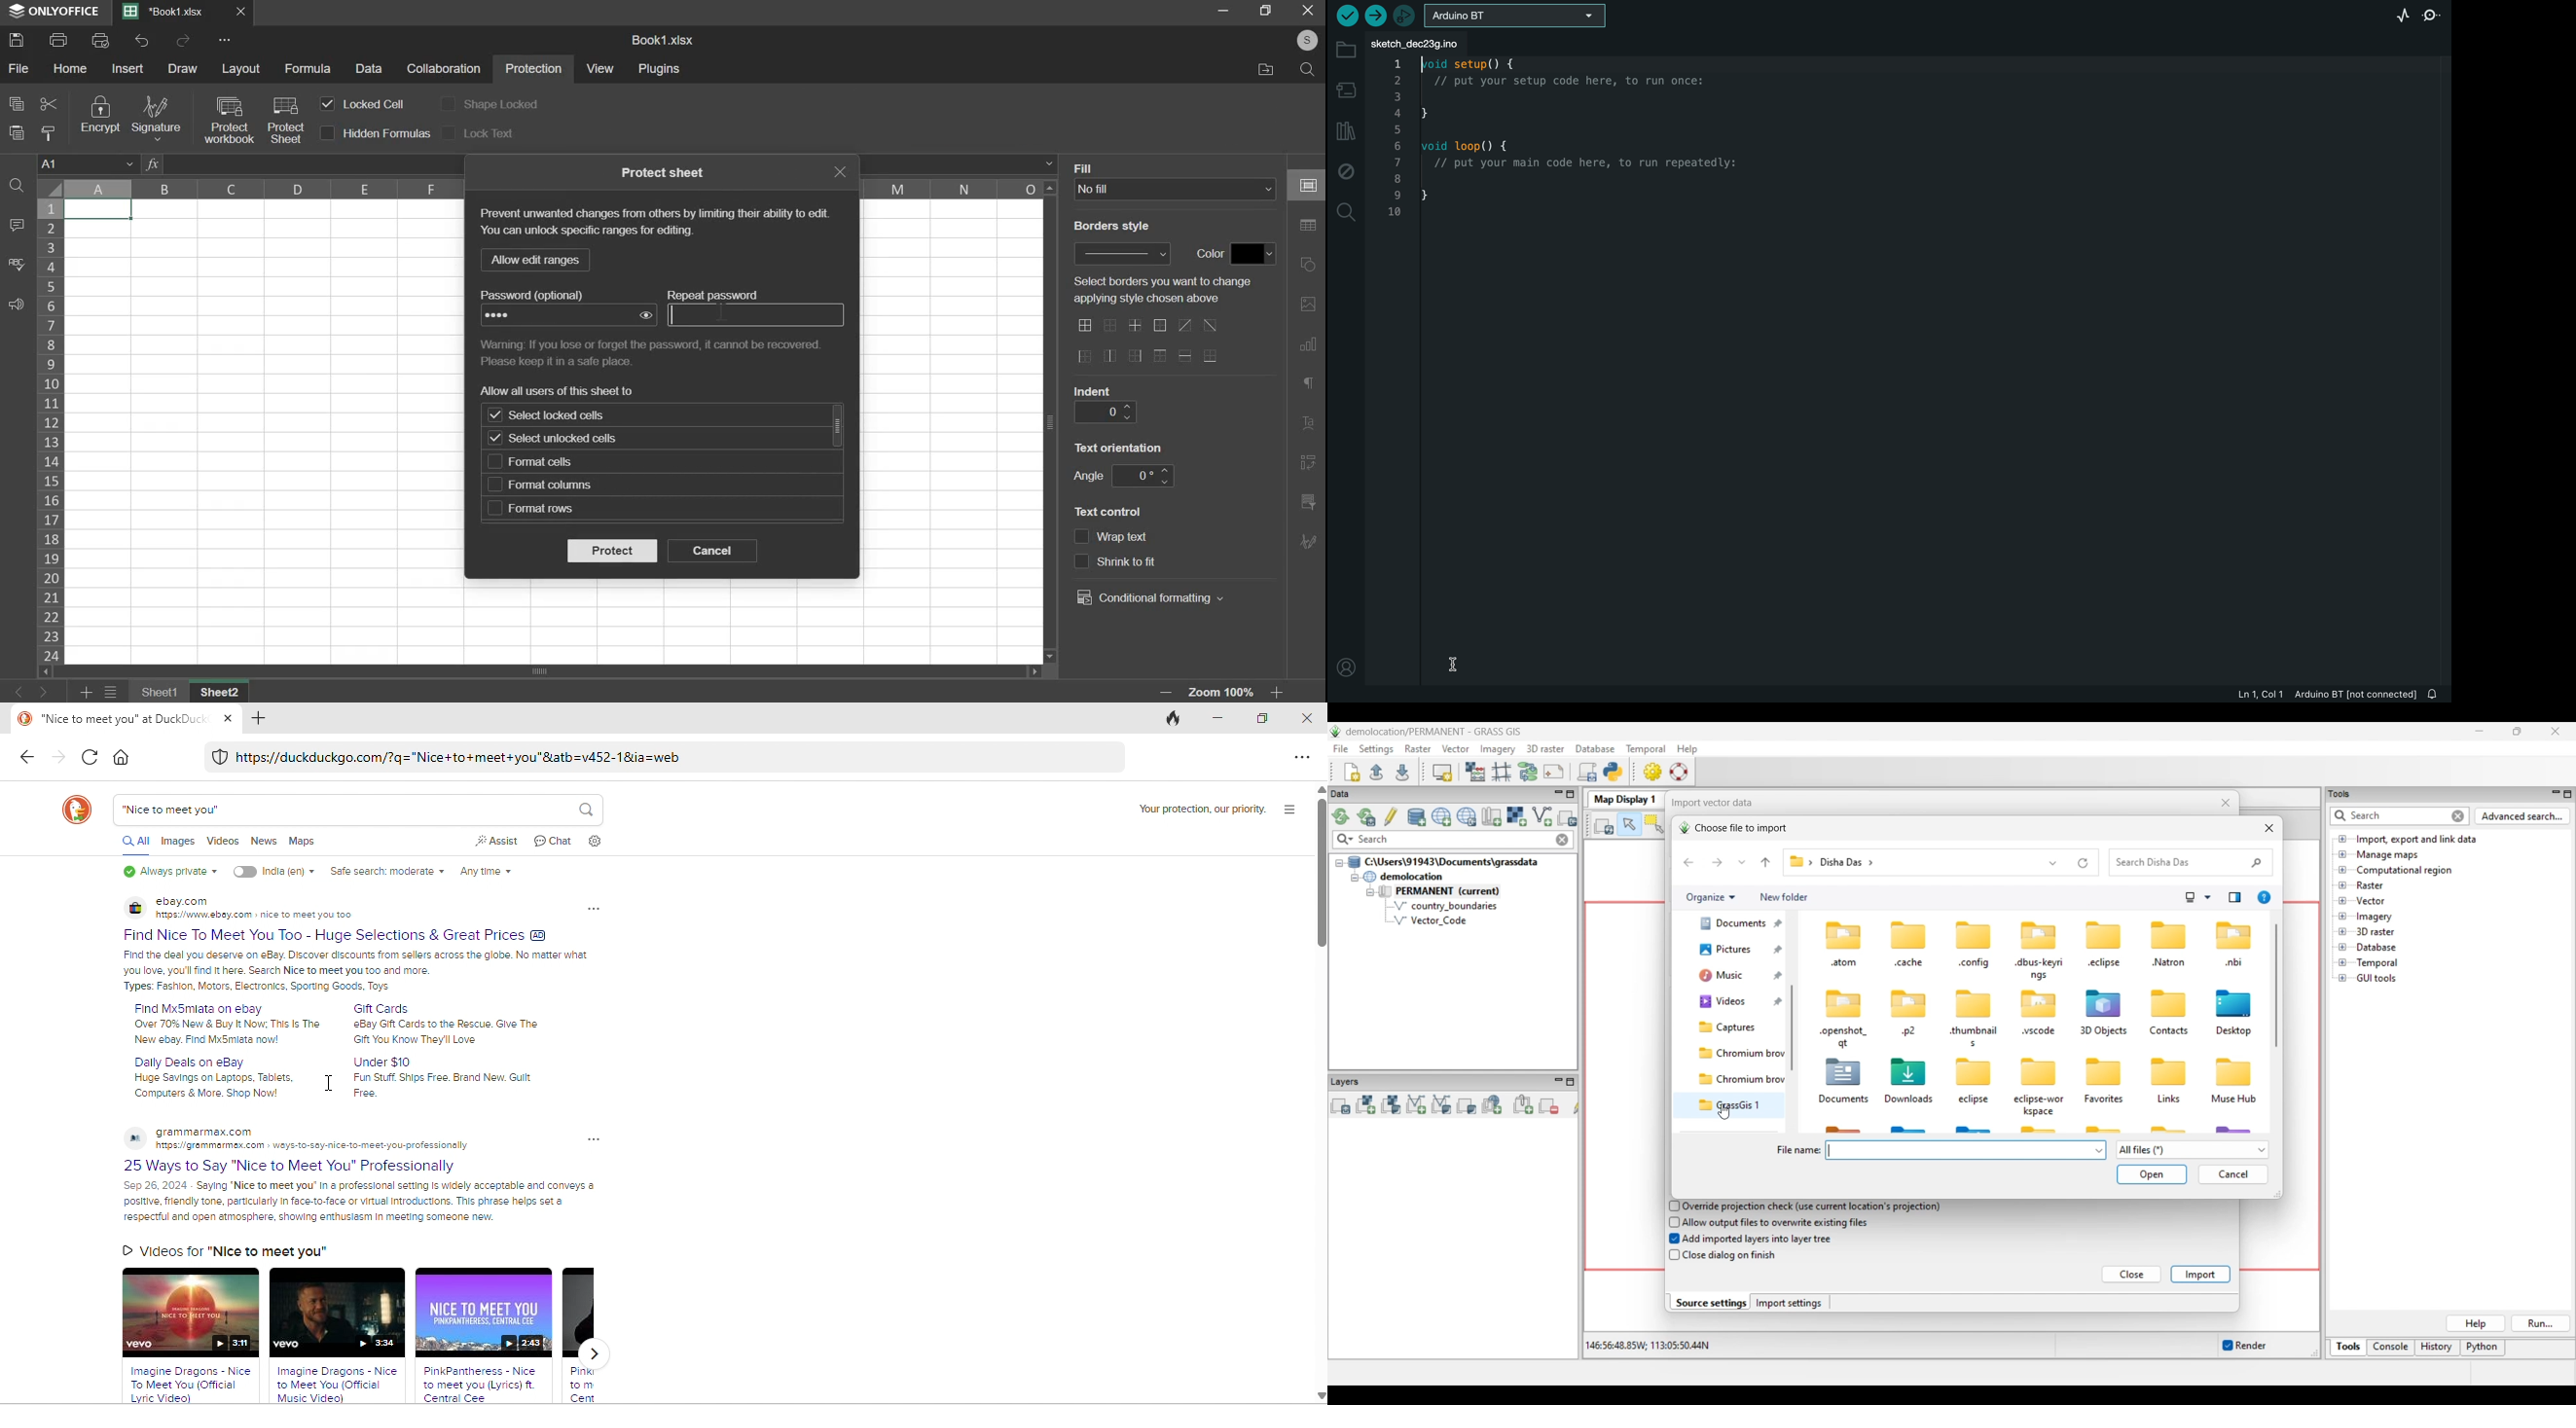  Describe the element at coordinates (1125, 253) in the screenshot. I see `border style` at that location.